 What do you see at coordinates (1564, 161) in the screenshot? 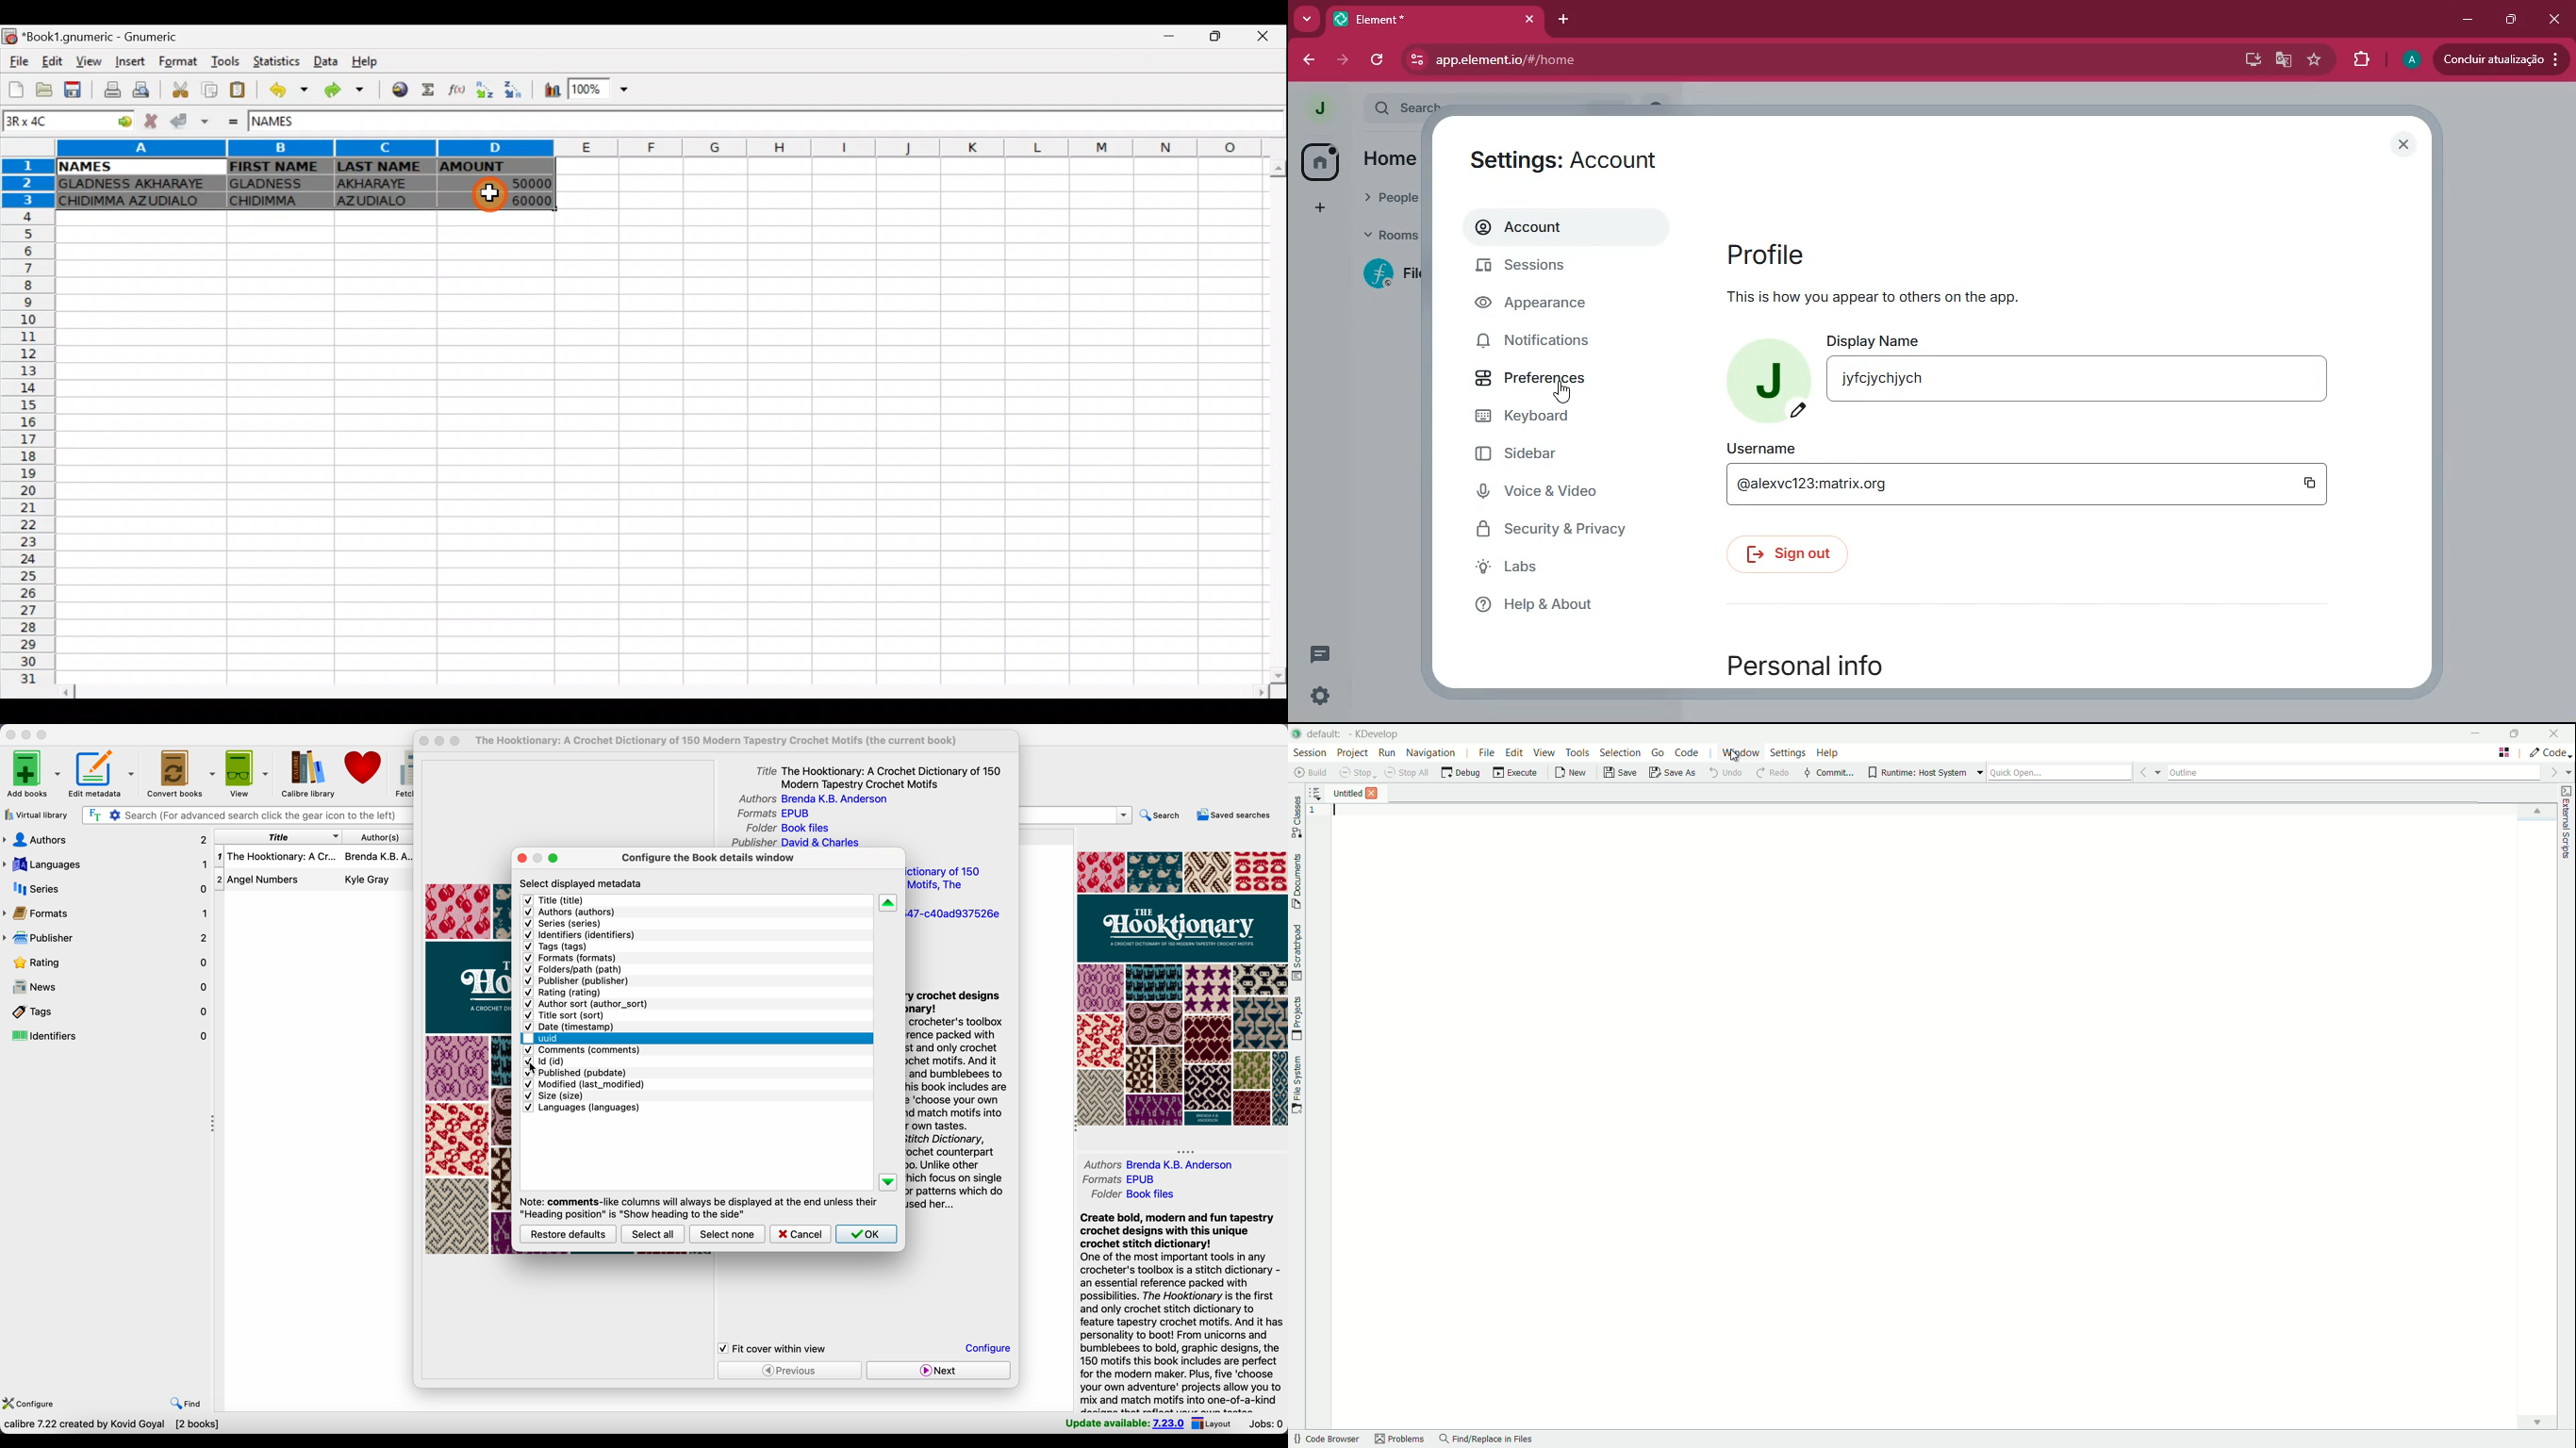
I see `settings: account` at bounding box center [1564, 161].